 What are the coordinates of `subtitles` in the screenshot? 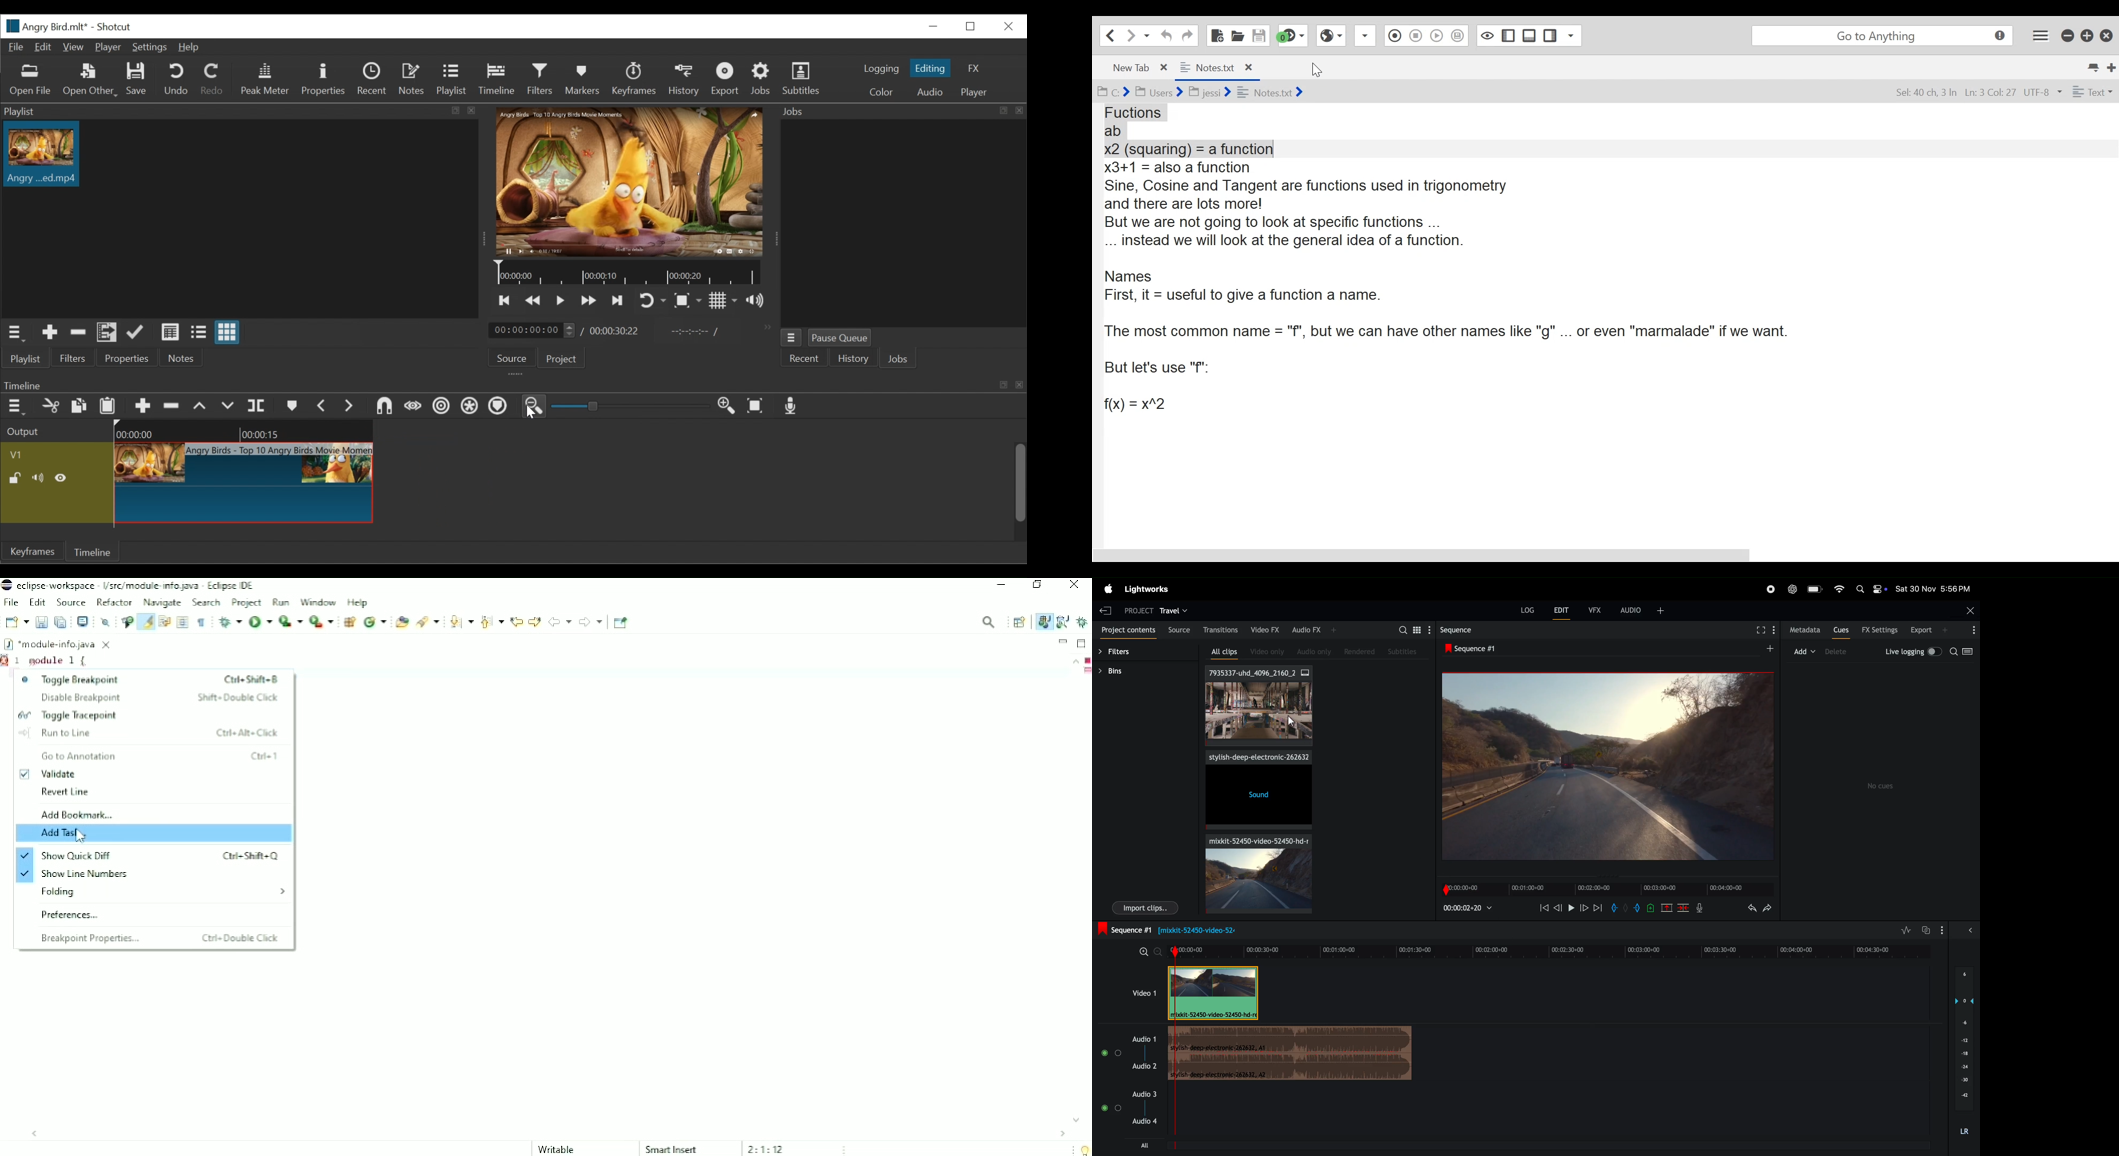 It's located at (1403, 650).